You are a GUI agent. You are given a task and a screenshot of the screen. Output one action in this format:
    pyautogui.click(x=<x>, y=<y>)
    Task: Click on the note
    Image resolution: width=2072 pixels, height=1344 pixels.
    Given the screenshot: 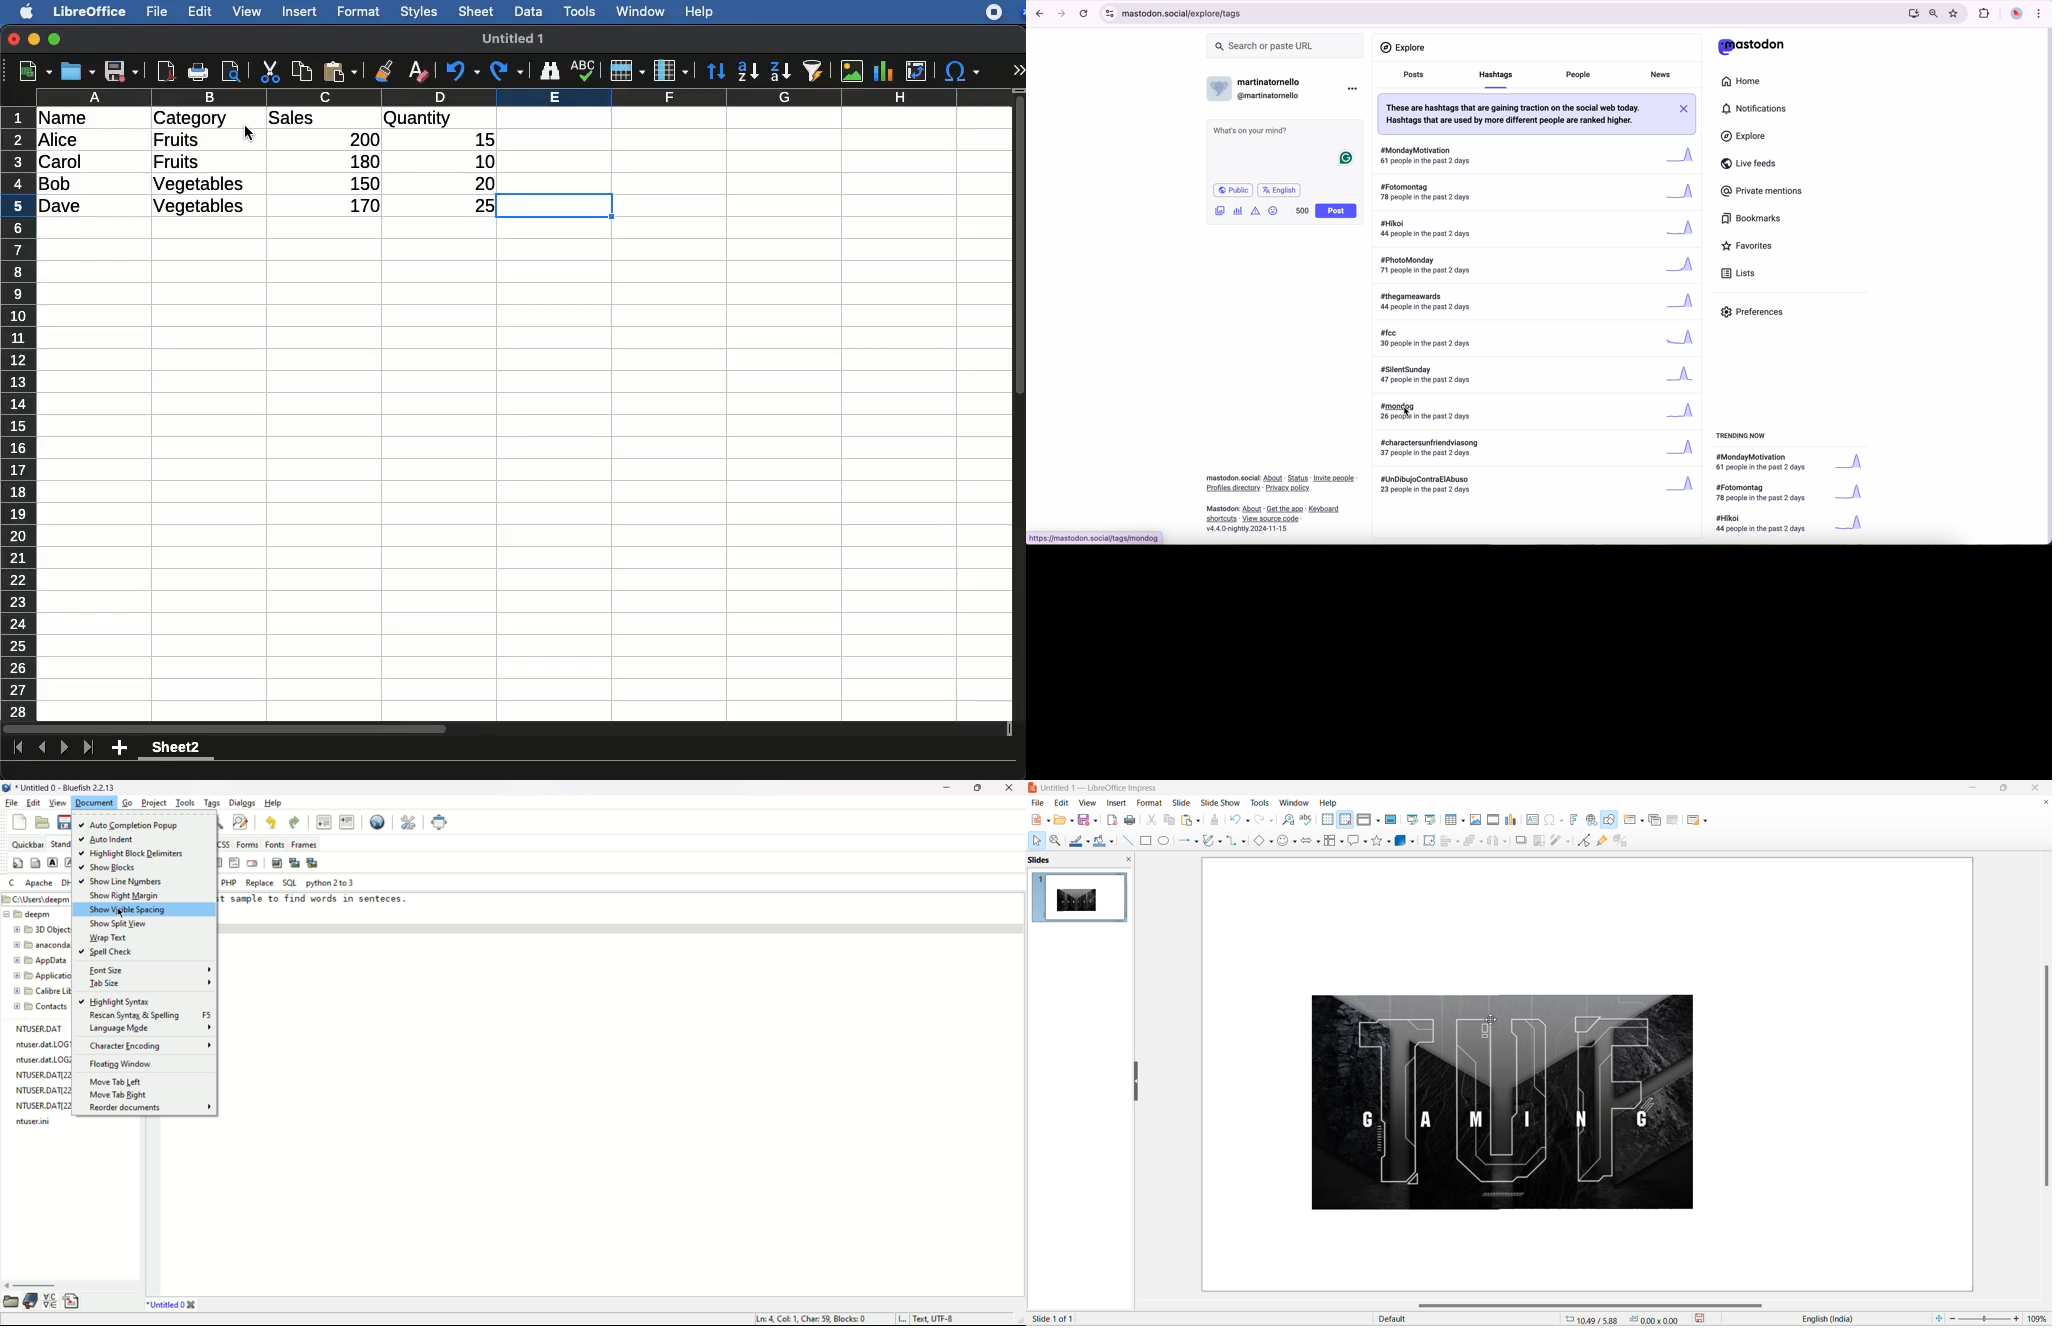 What is the action you would take?
    pyautogui.click(x=1523, y=115)
    